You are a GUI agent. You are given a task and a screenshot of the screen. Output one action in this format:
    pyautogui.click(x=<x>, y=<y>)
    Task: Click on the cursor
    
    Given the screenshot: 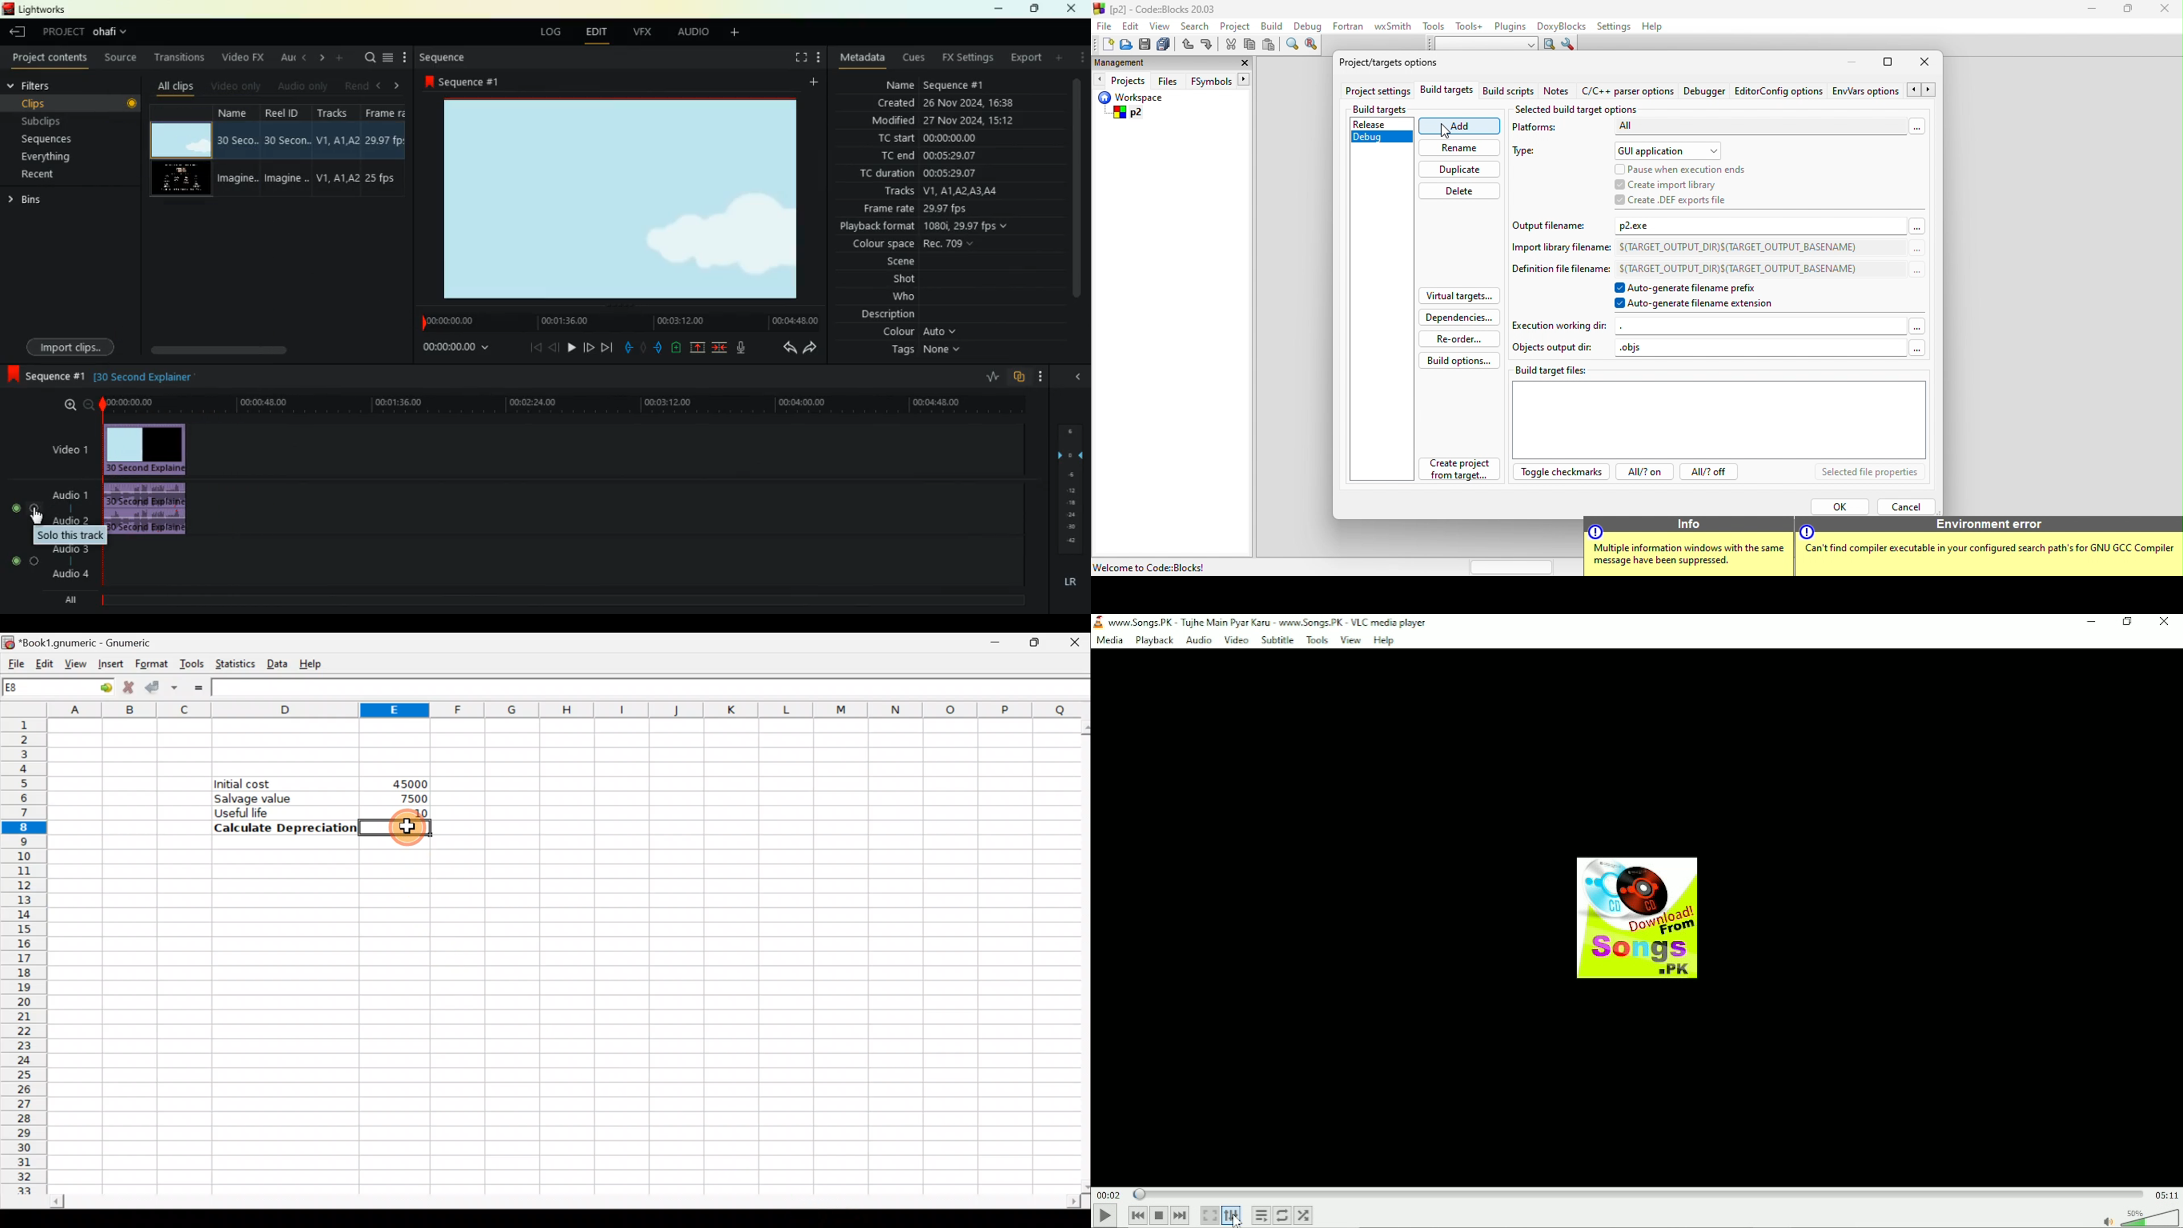 What is the action you would take?
    pyautogui.click(x=38, y=518)
    